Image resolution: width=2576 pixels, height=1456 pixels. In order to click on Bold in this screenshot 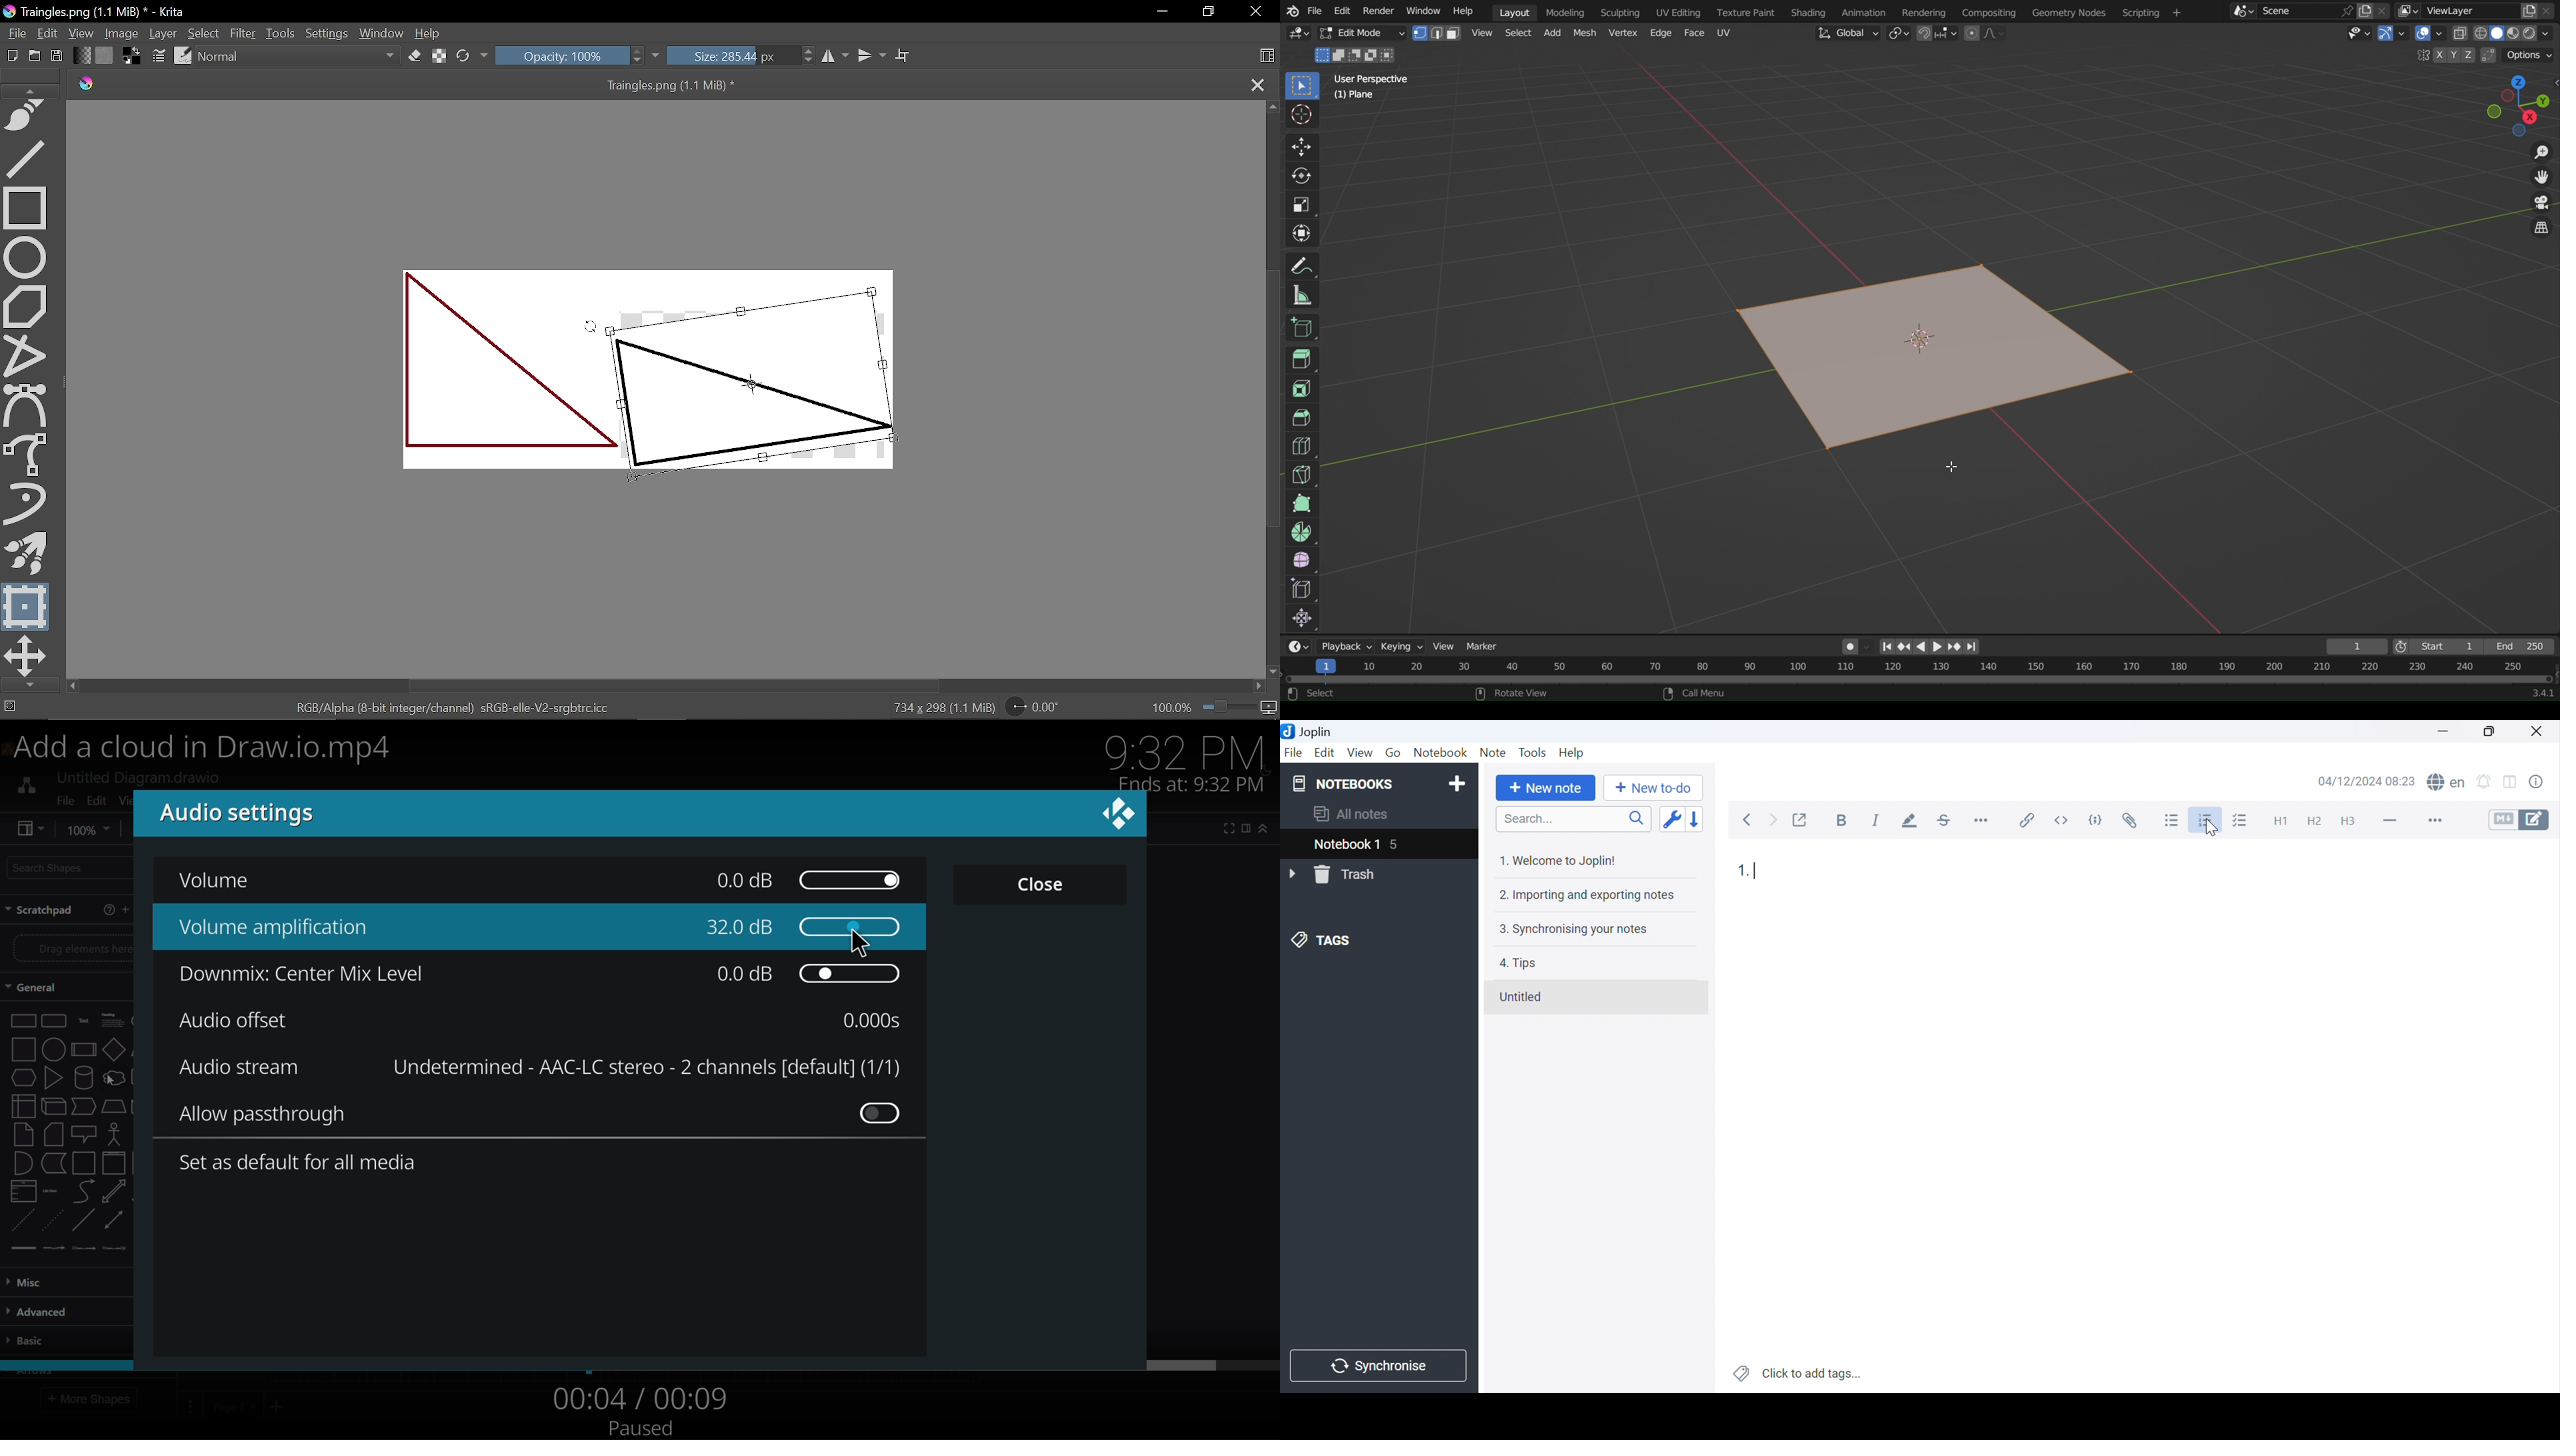, I will do `click(1842, 820)`.